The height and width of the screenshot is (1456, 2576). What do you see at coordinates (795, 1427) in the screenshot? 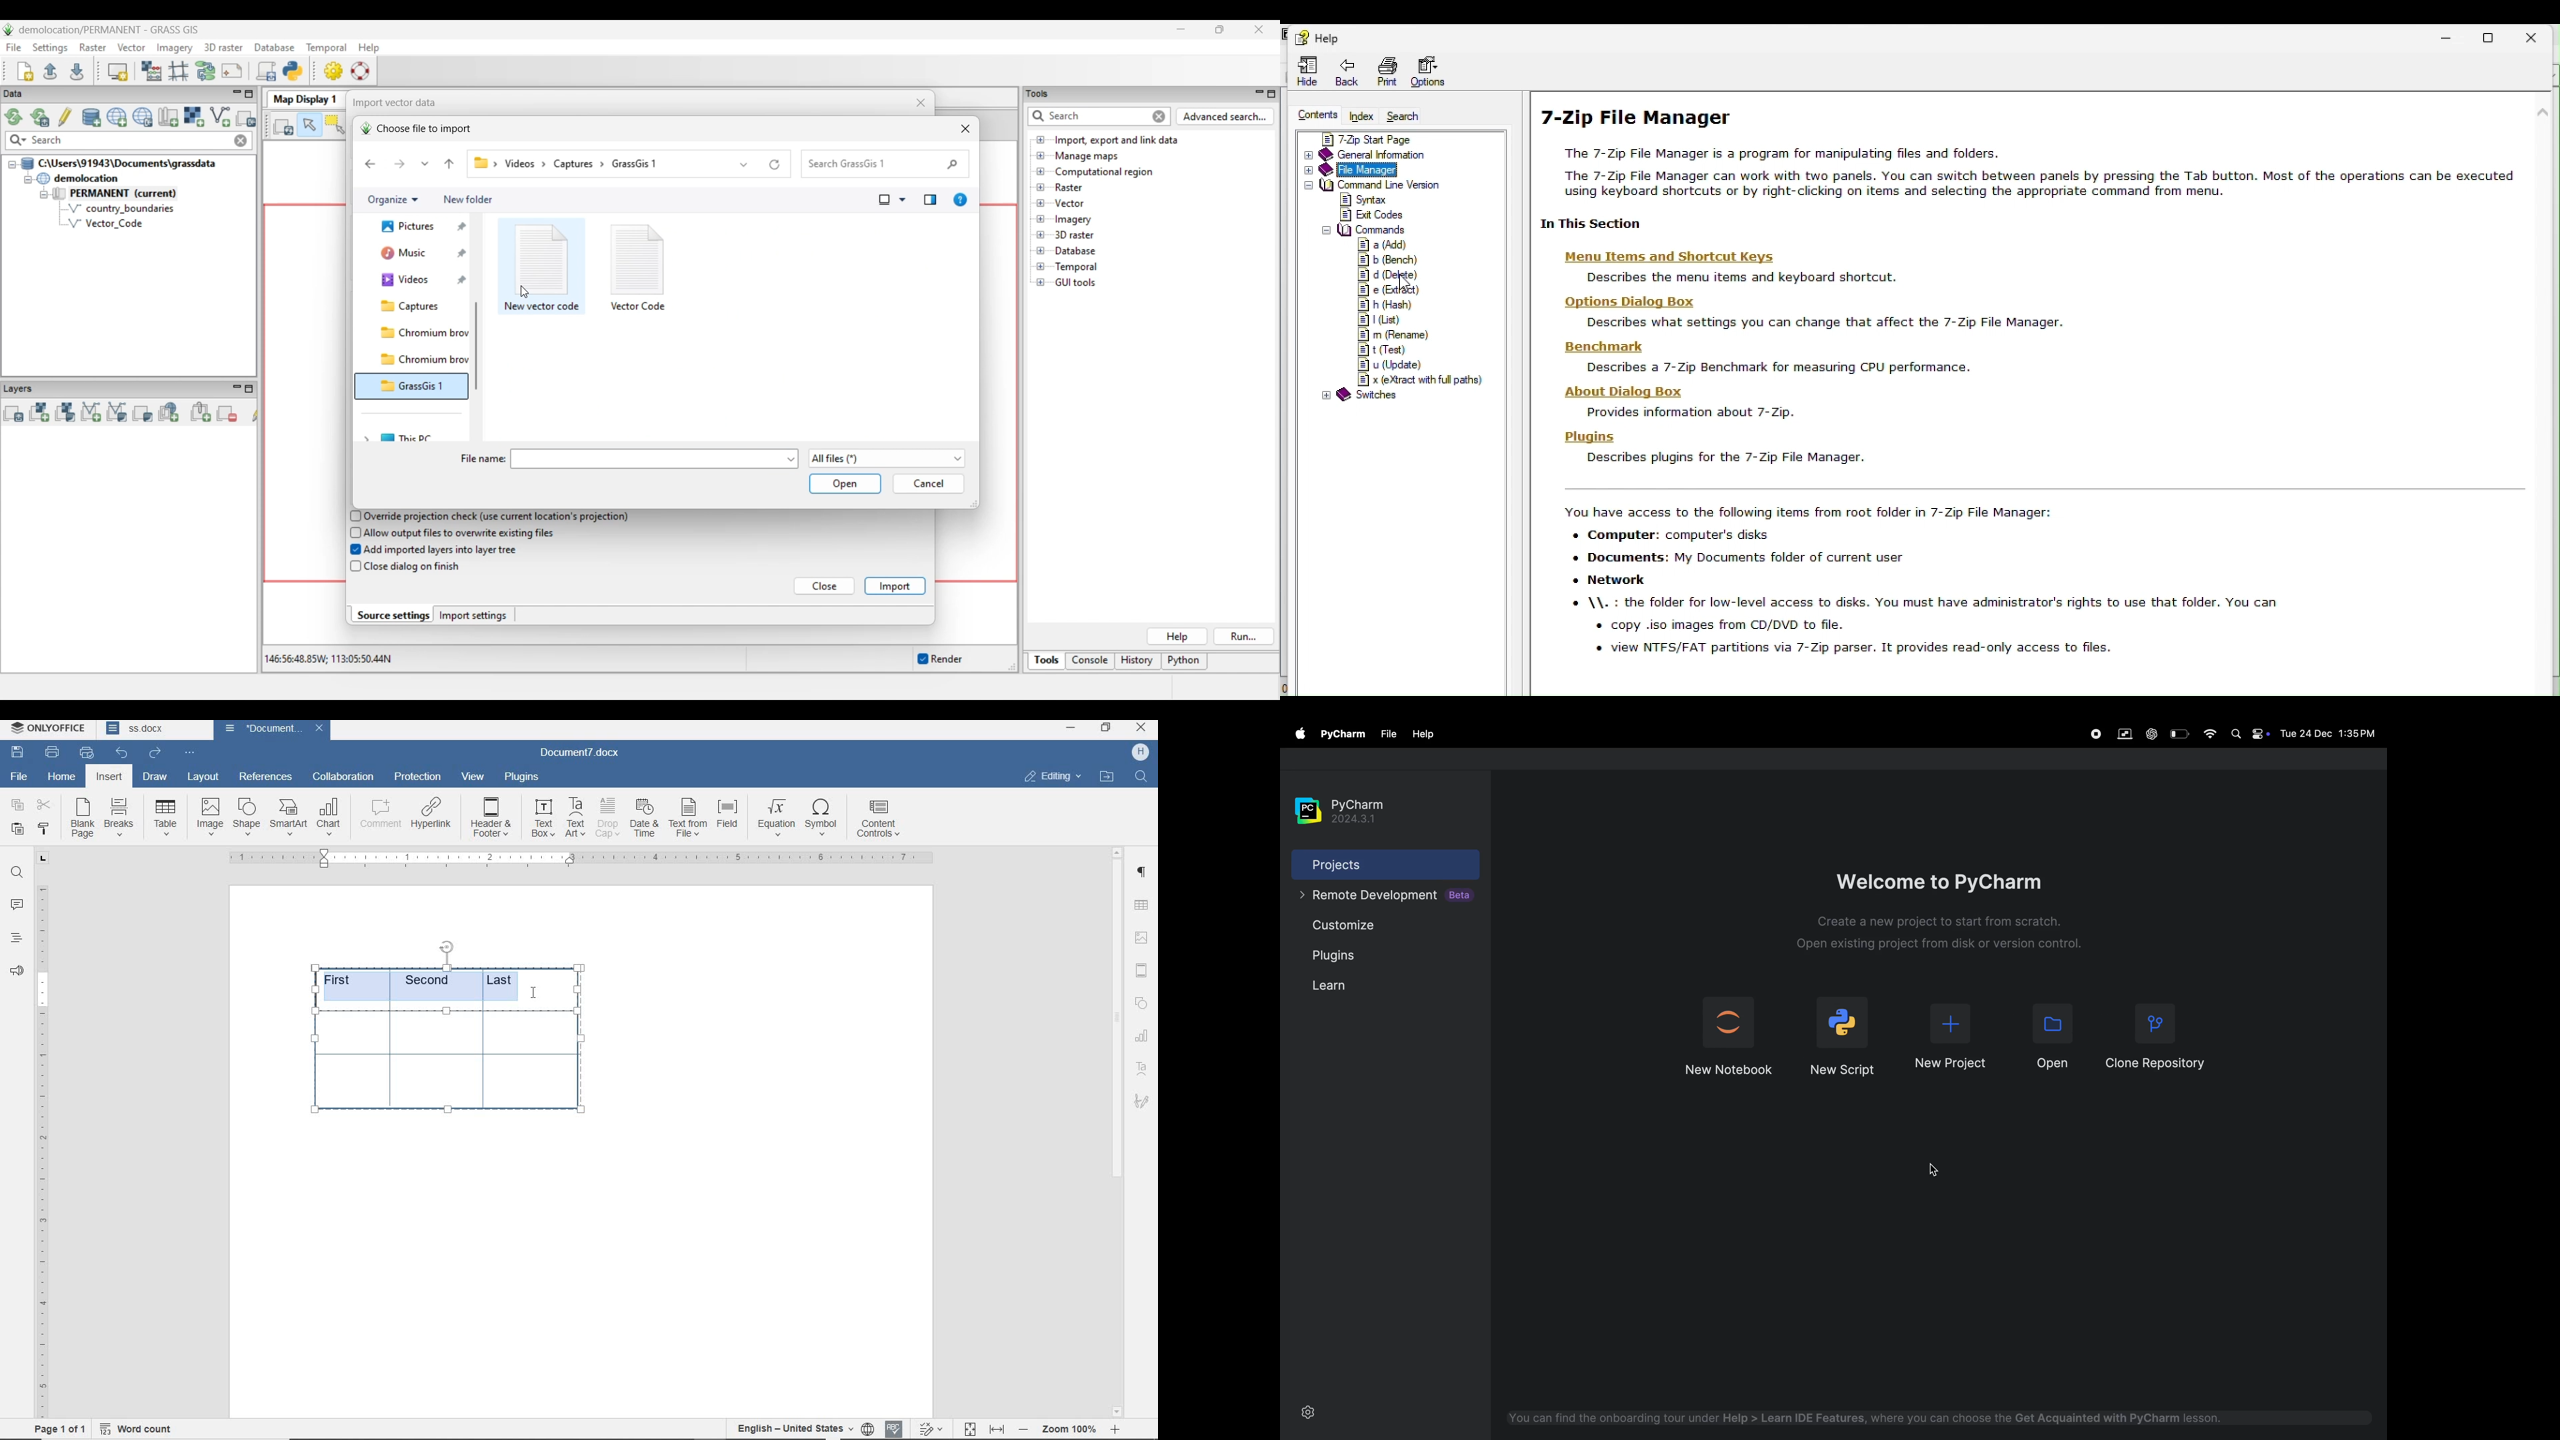
I see `text language` at bounding box center [795, 1427].